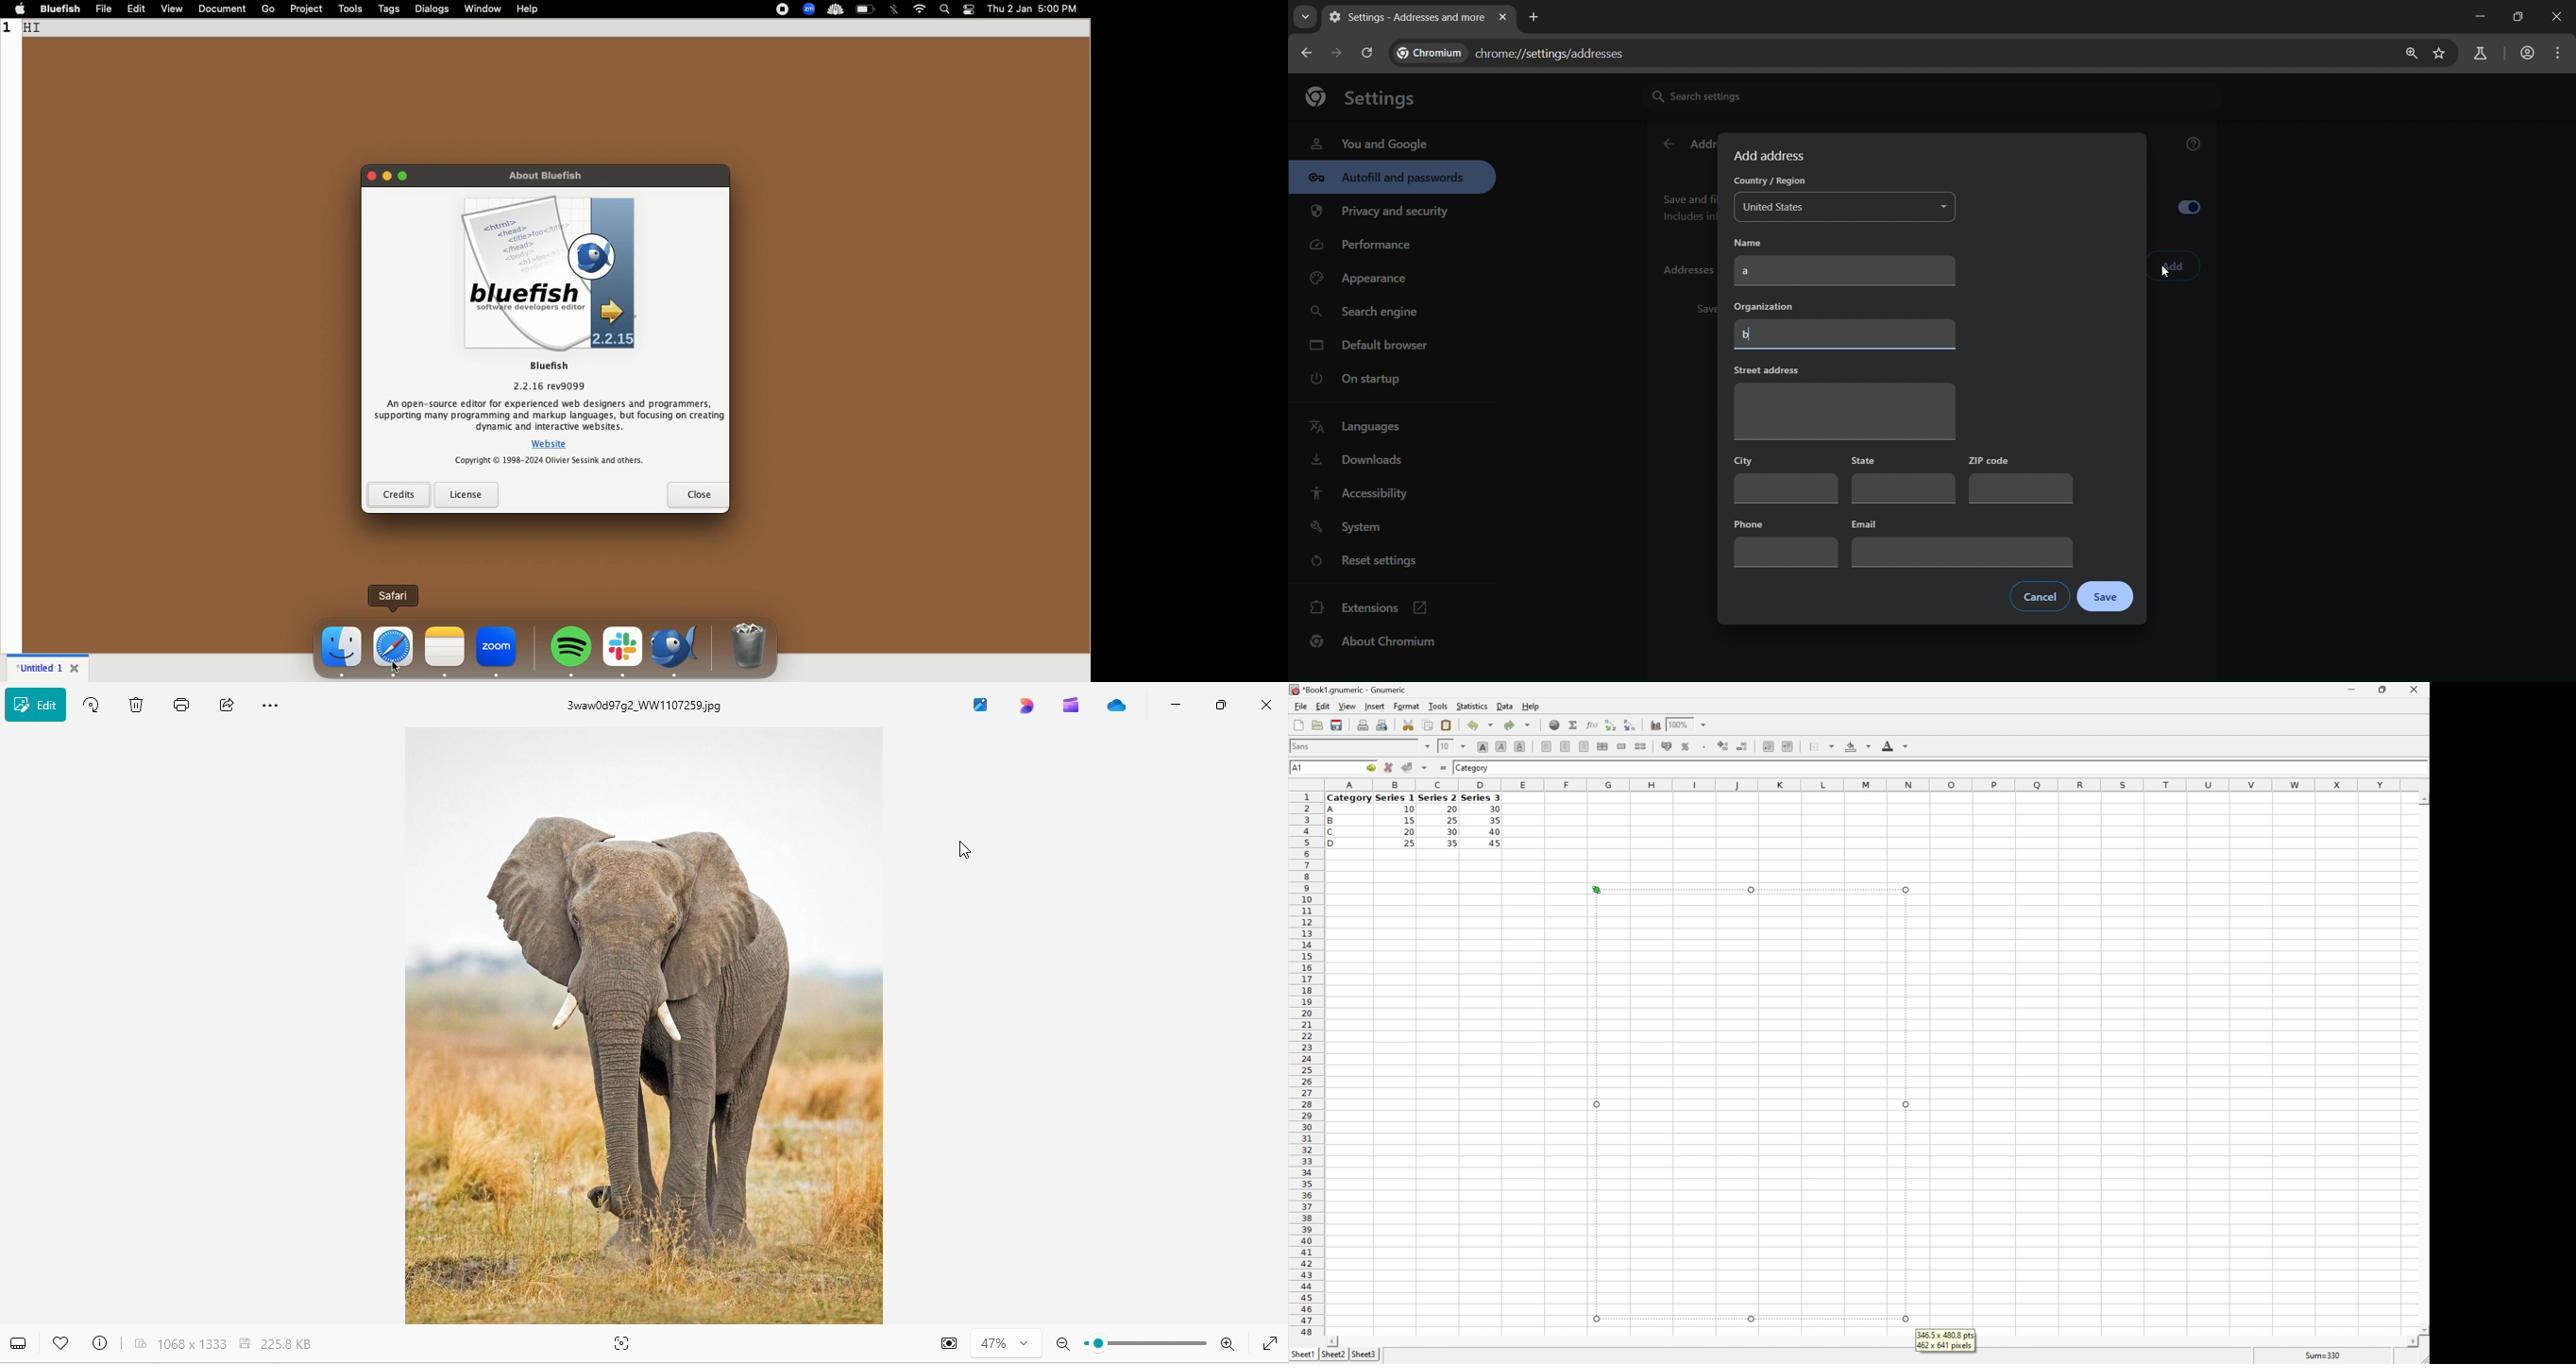  Describe the element at coordinates (1347, 705) in the screenshot. I see `View` at that location.